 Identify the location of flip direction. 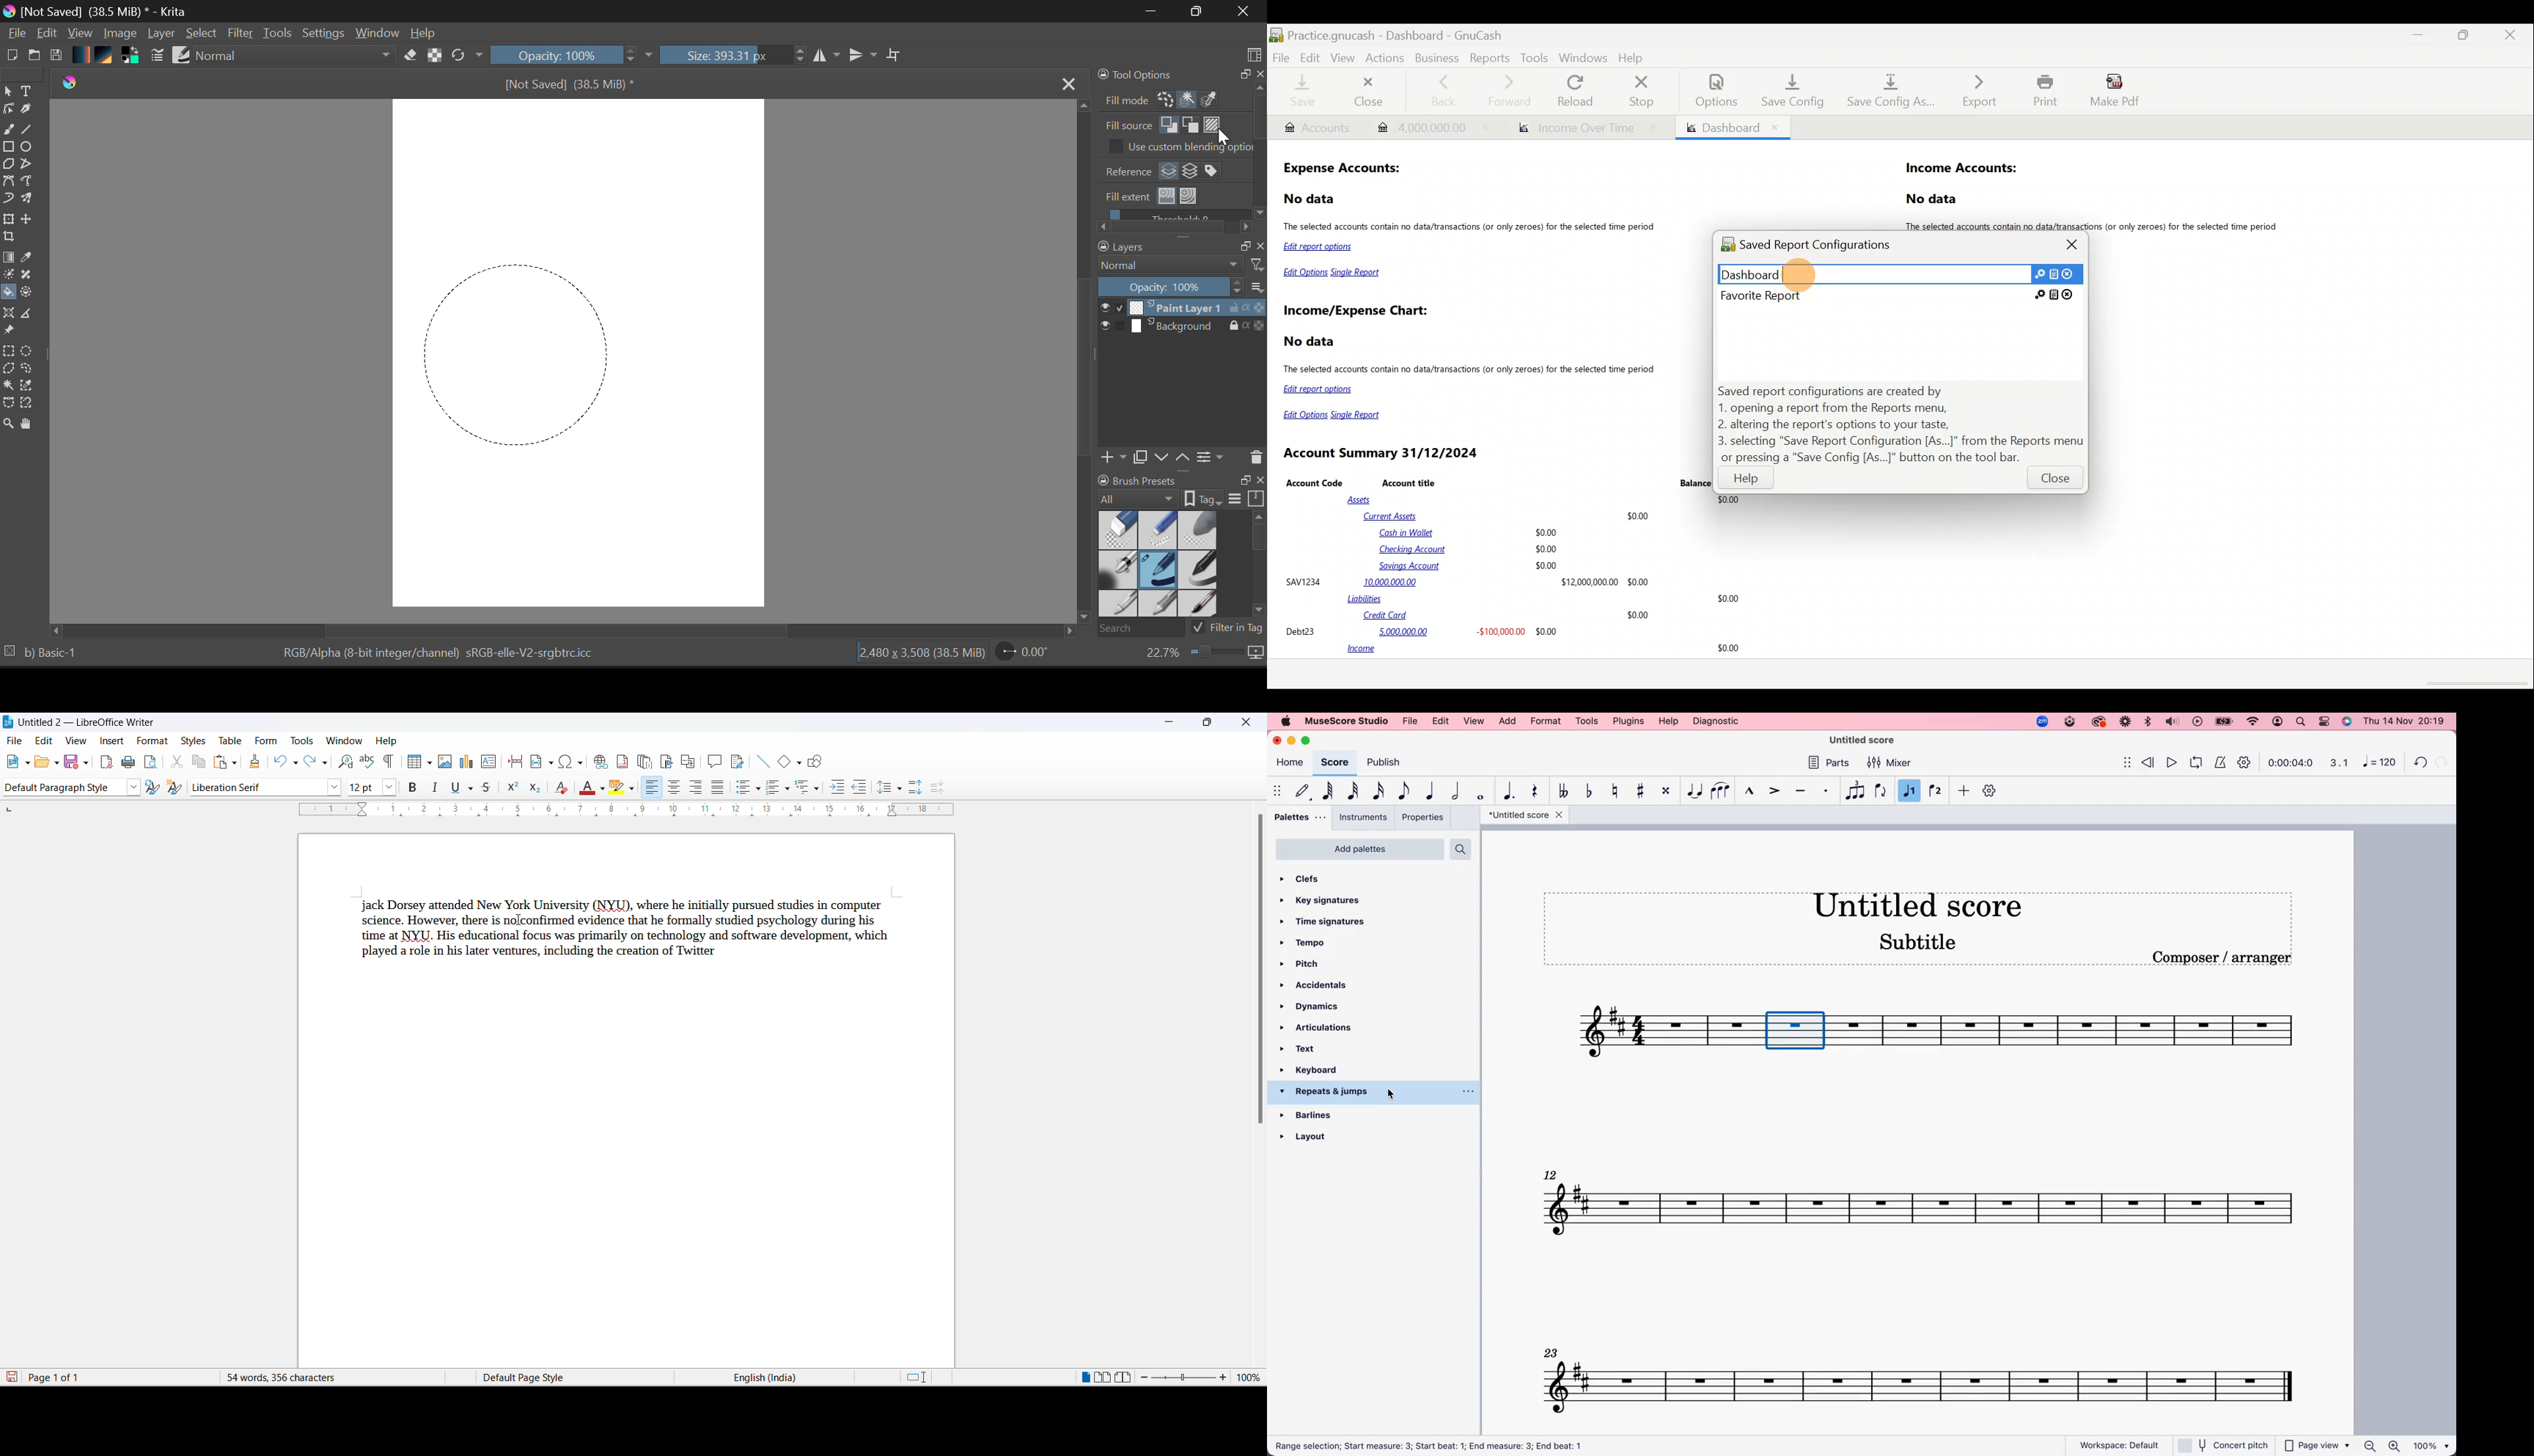
(1881, 790).